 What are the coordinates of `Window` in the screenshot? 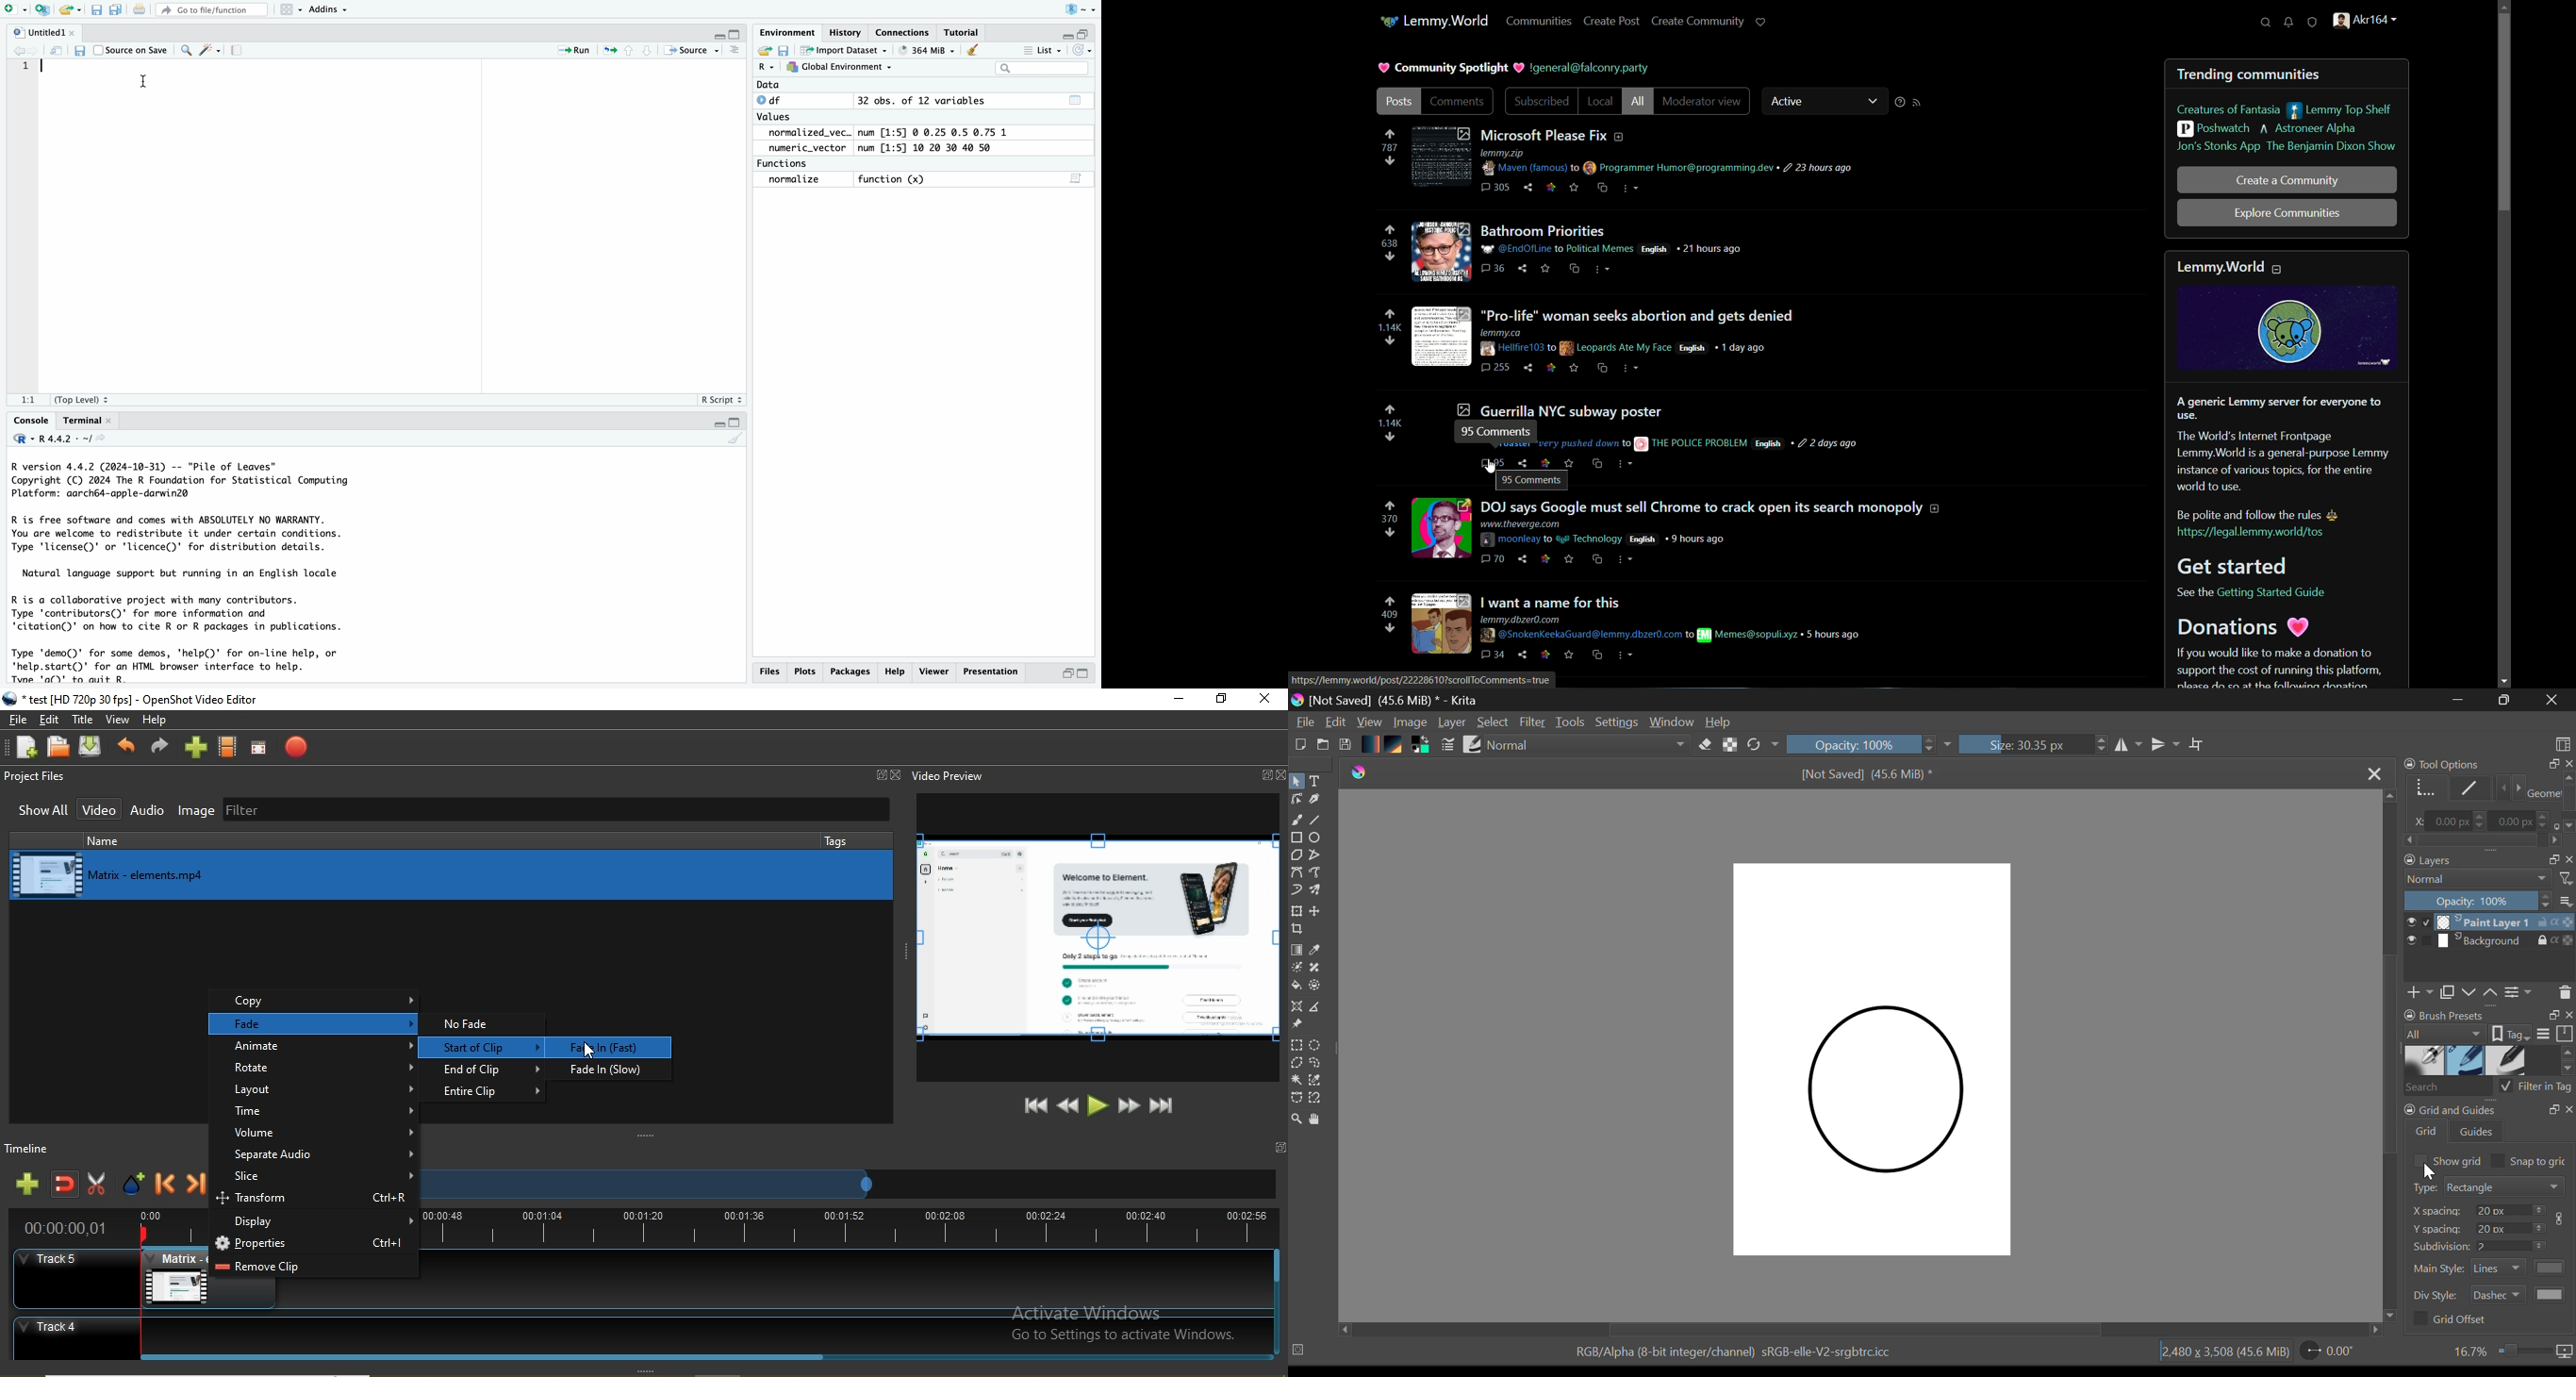 It's located at (1674, 723).